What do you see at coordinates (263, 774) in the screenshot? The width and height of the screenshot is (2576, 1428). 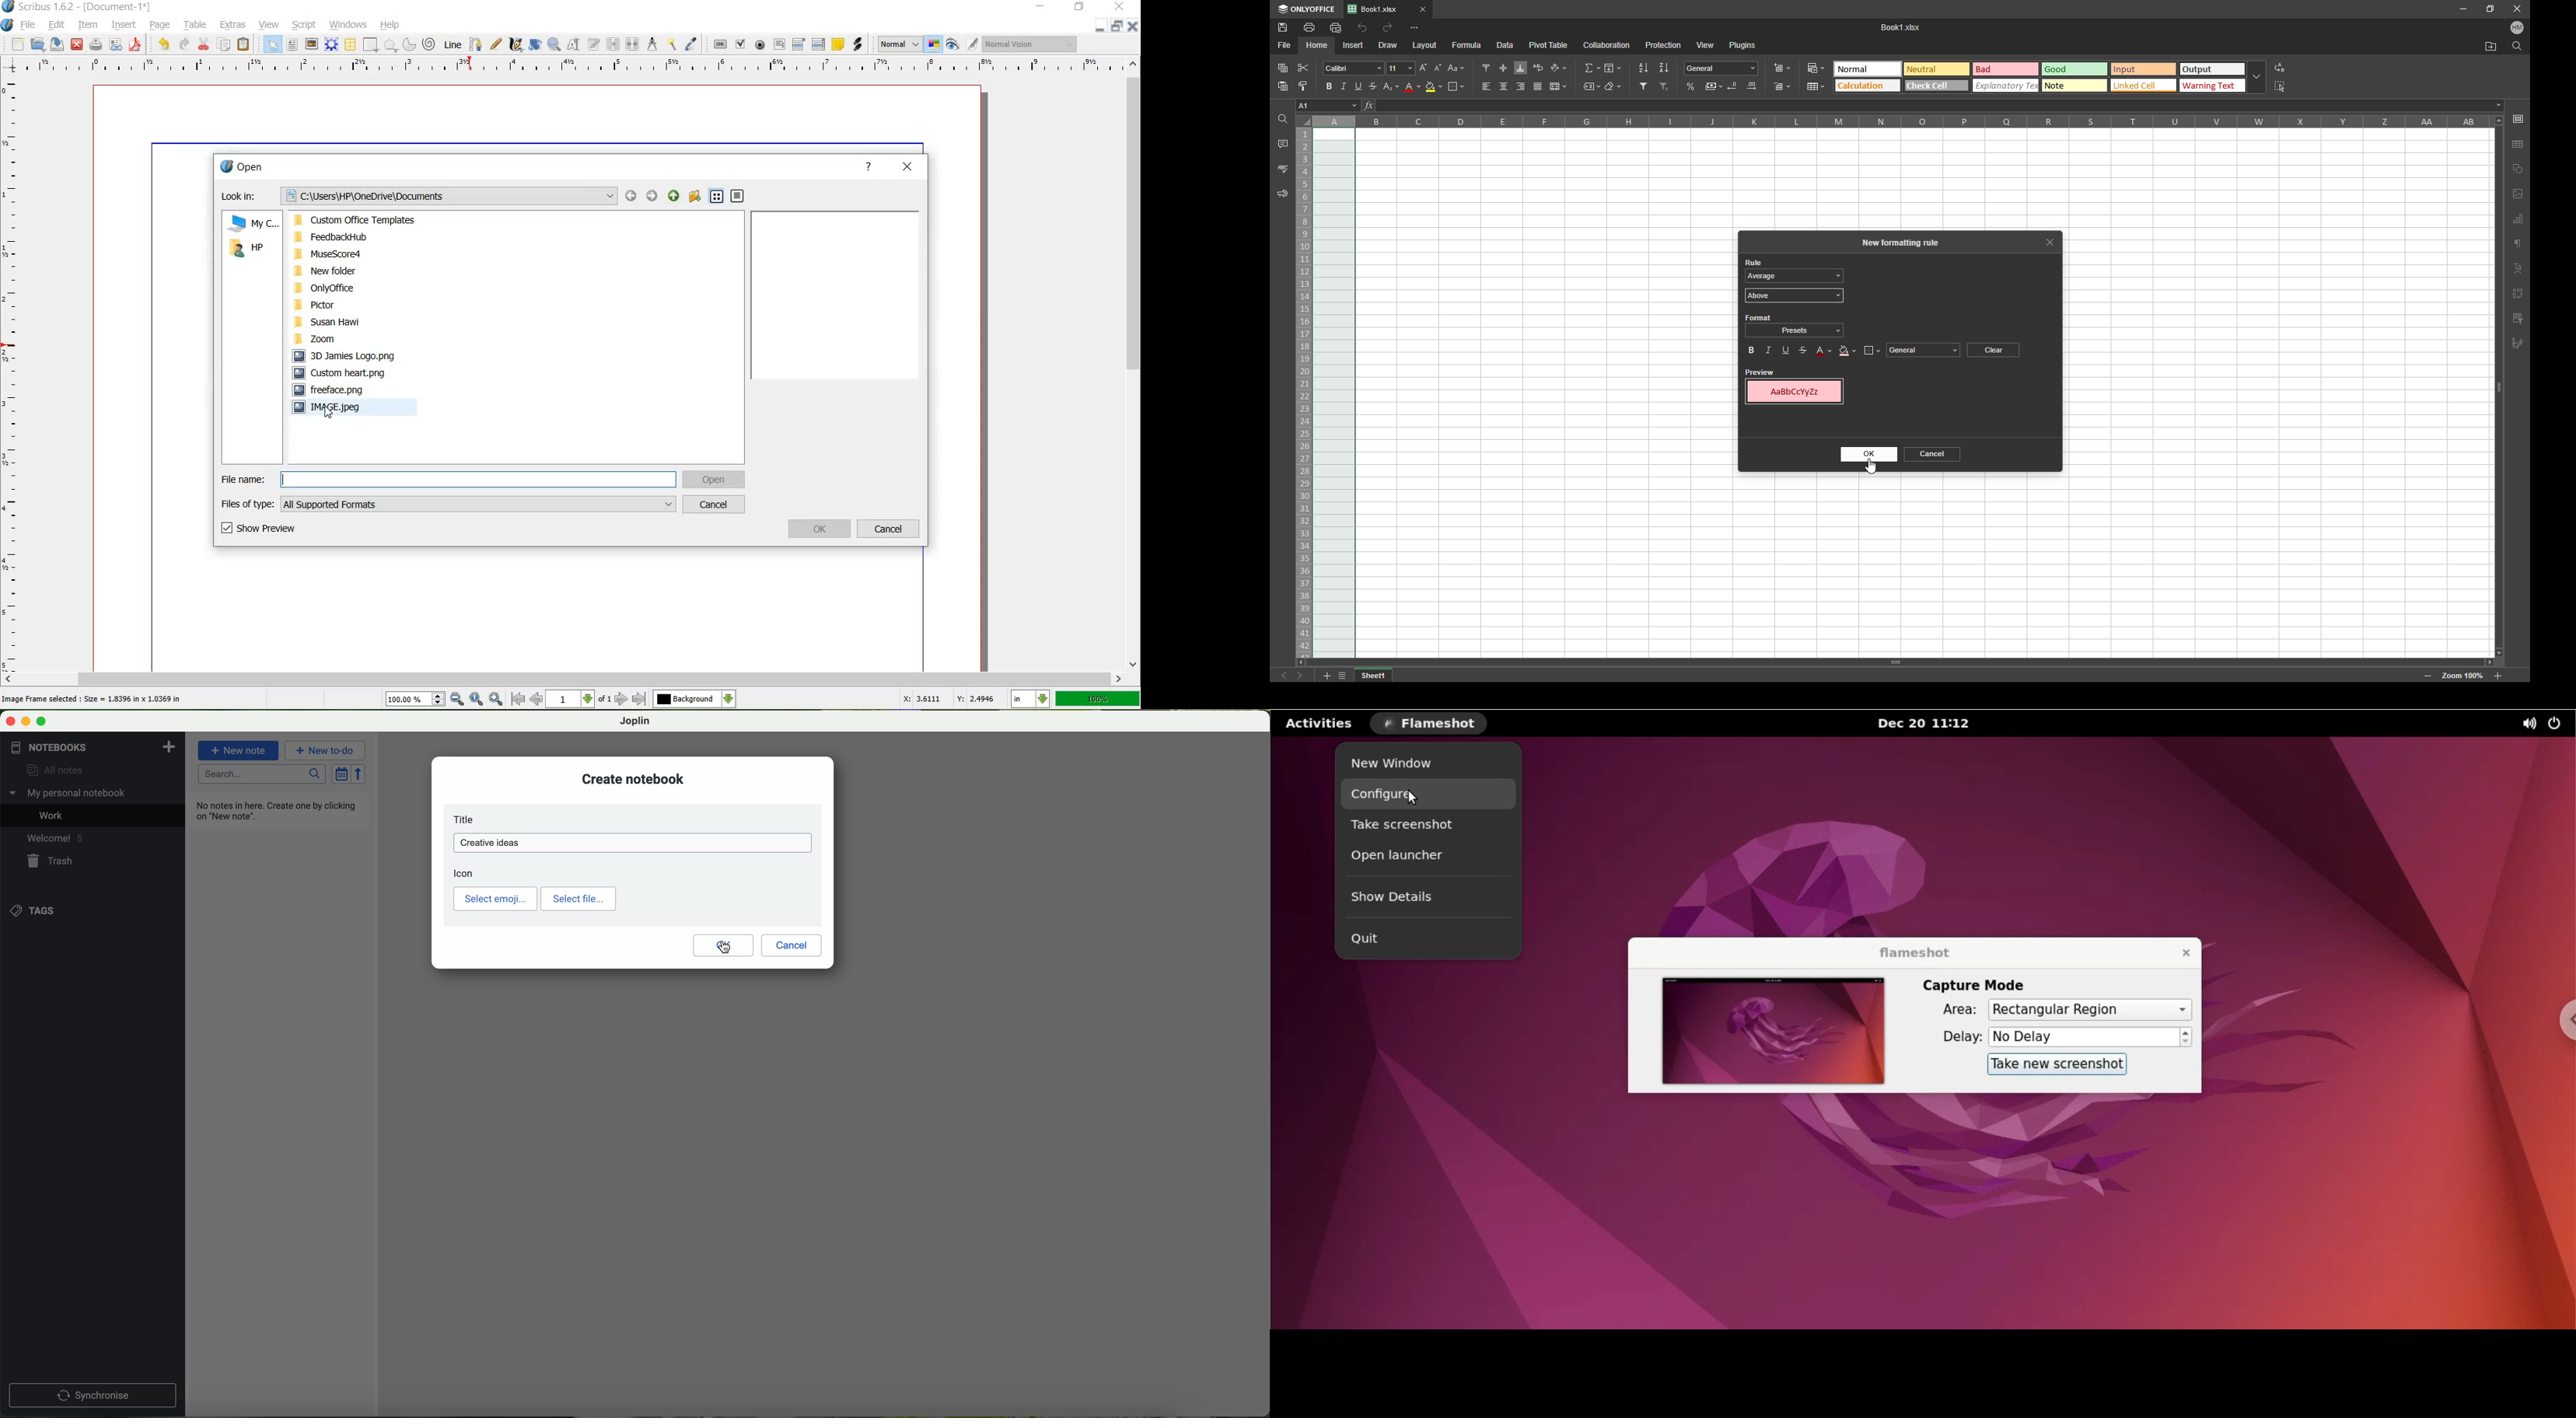 I see `search bar` at bounding box center [263, 774].